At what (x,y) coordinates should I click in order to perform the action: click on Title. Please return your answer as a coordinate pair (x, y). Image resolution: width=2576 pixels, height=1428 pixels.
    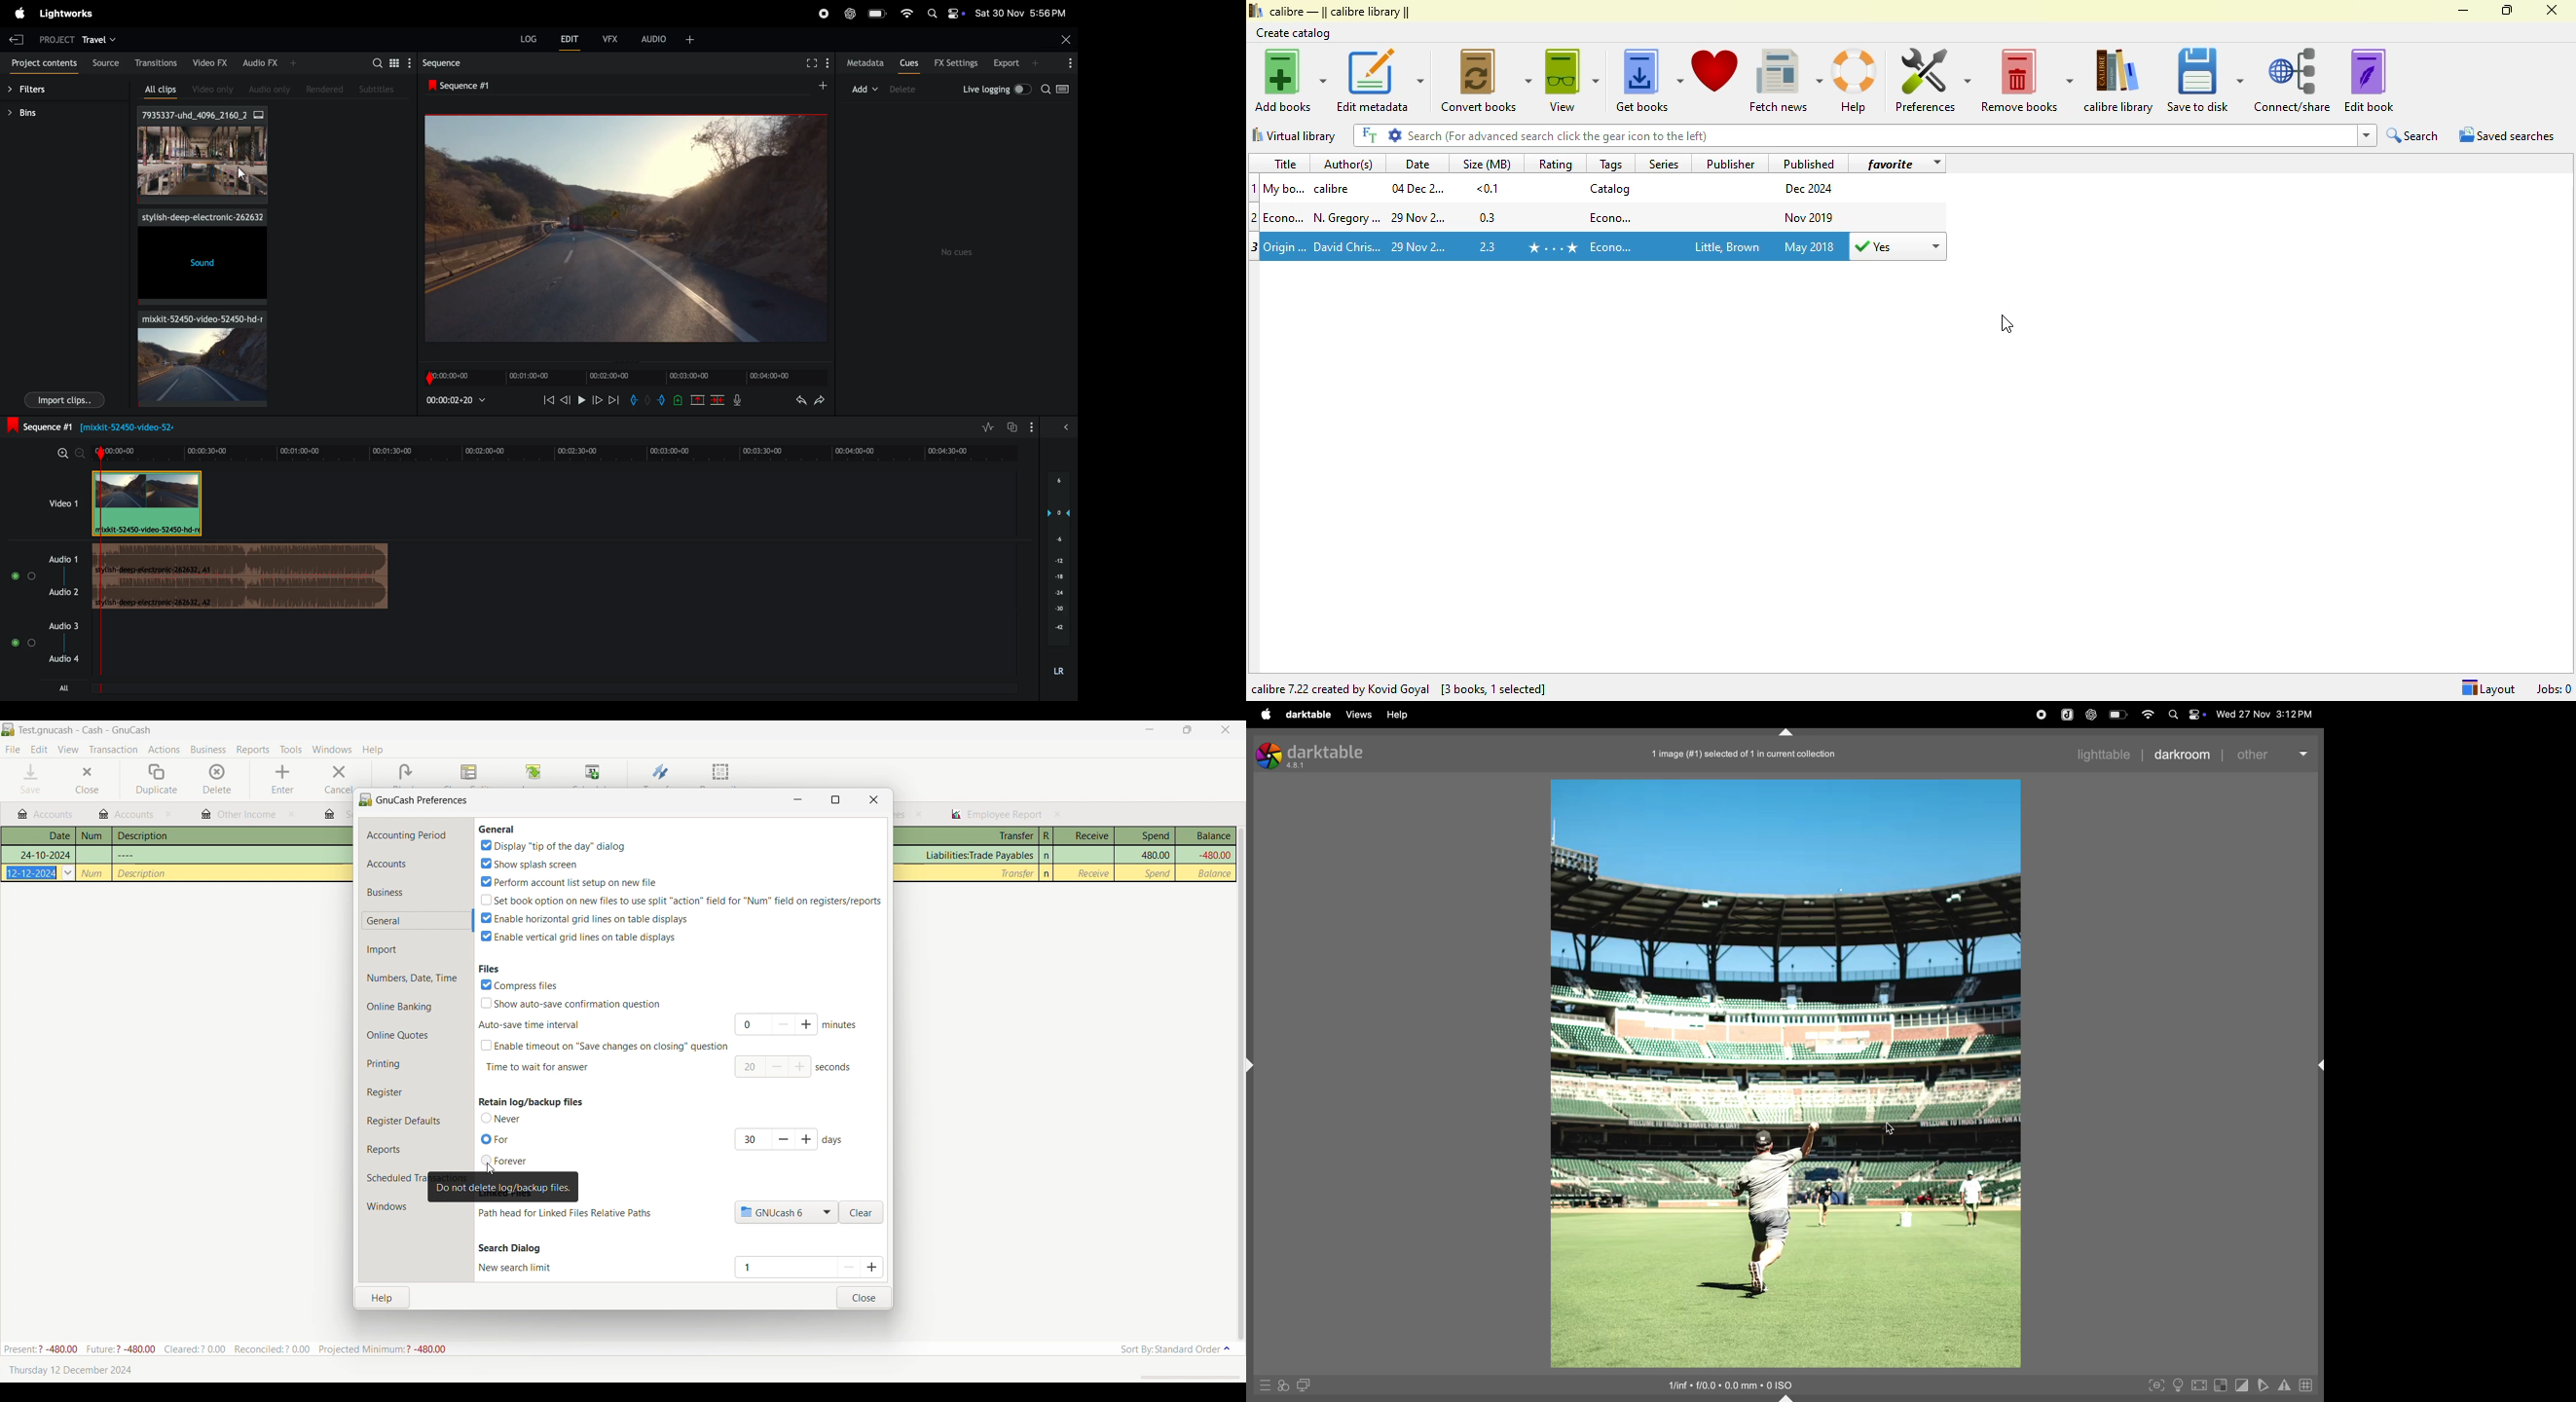
    Looking at the image, I should click on (1285, 188).